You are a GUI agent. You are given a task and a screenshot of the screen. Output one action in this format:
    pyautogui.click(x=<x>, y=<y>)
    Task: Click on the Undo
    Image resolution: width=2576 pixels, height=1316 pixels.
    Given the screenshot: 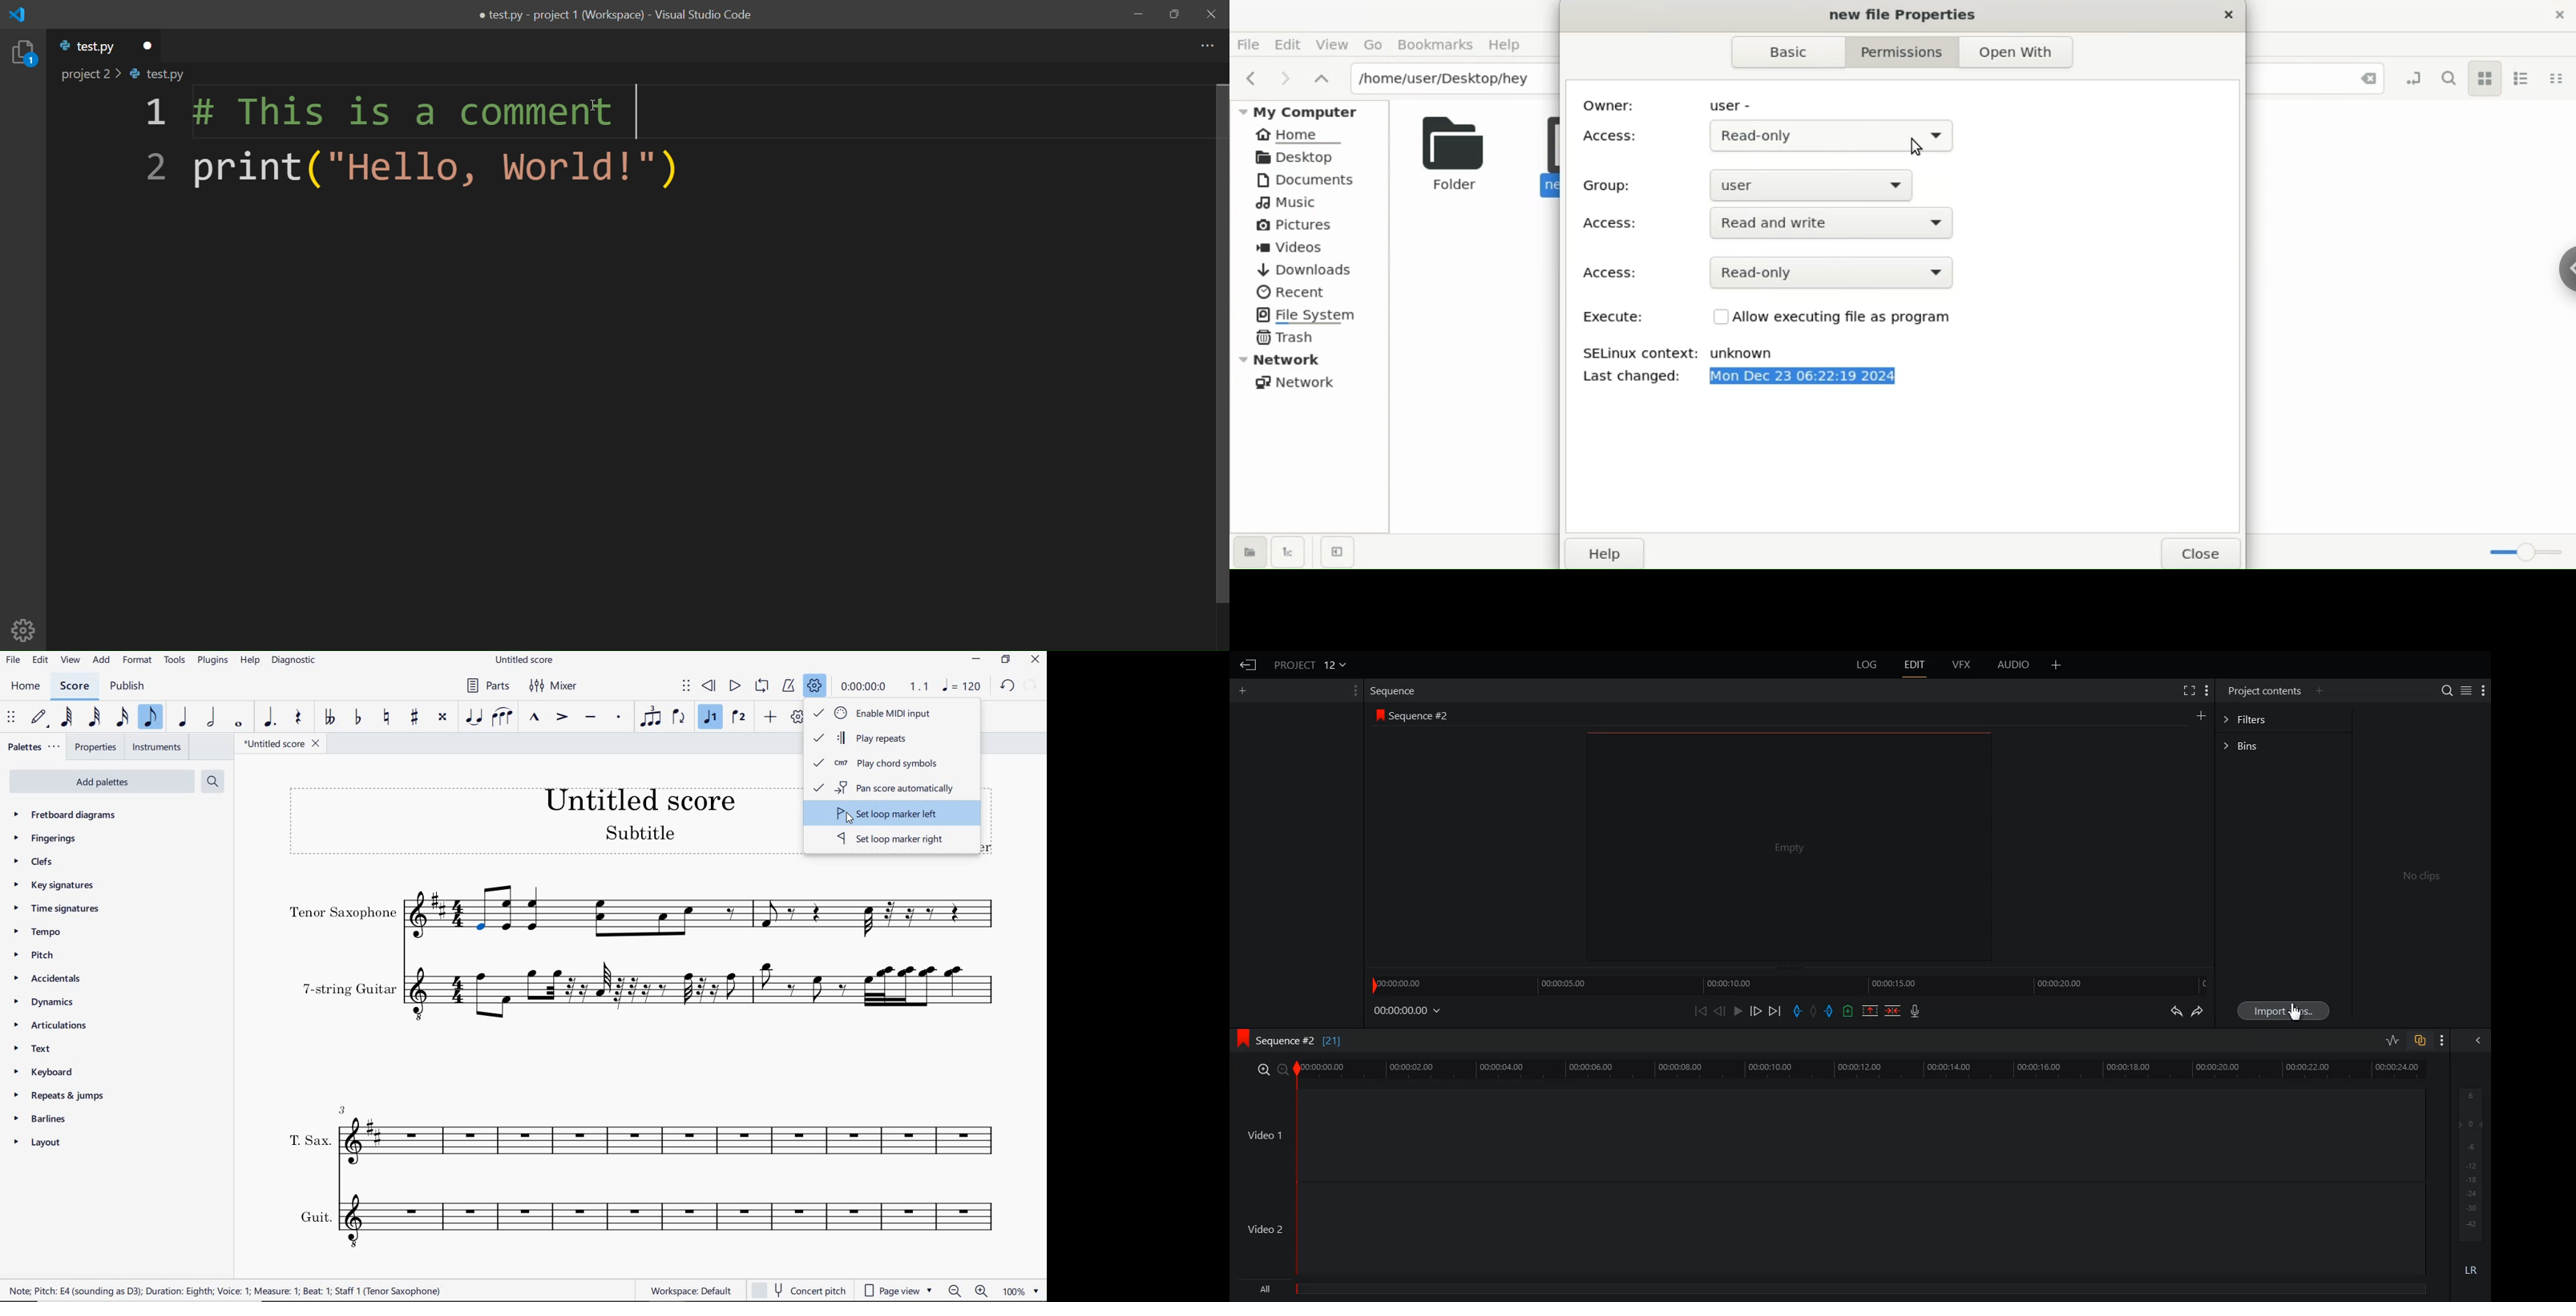 What is the action you would take?
    pyautogui.click(x=2176, y=1011)
    